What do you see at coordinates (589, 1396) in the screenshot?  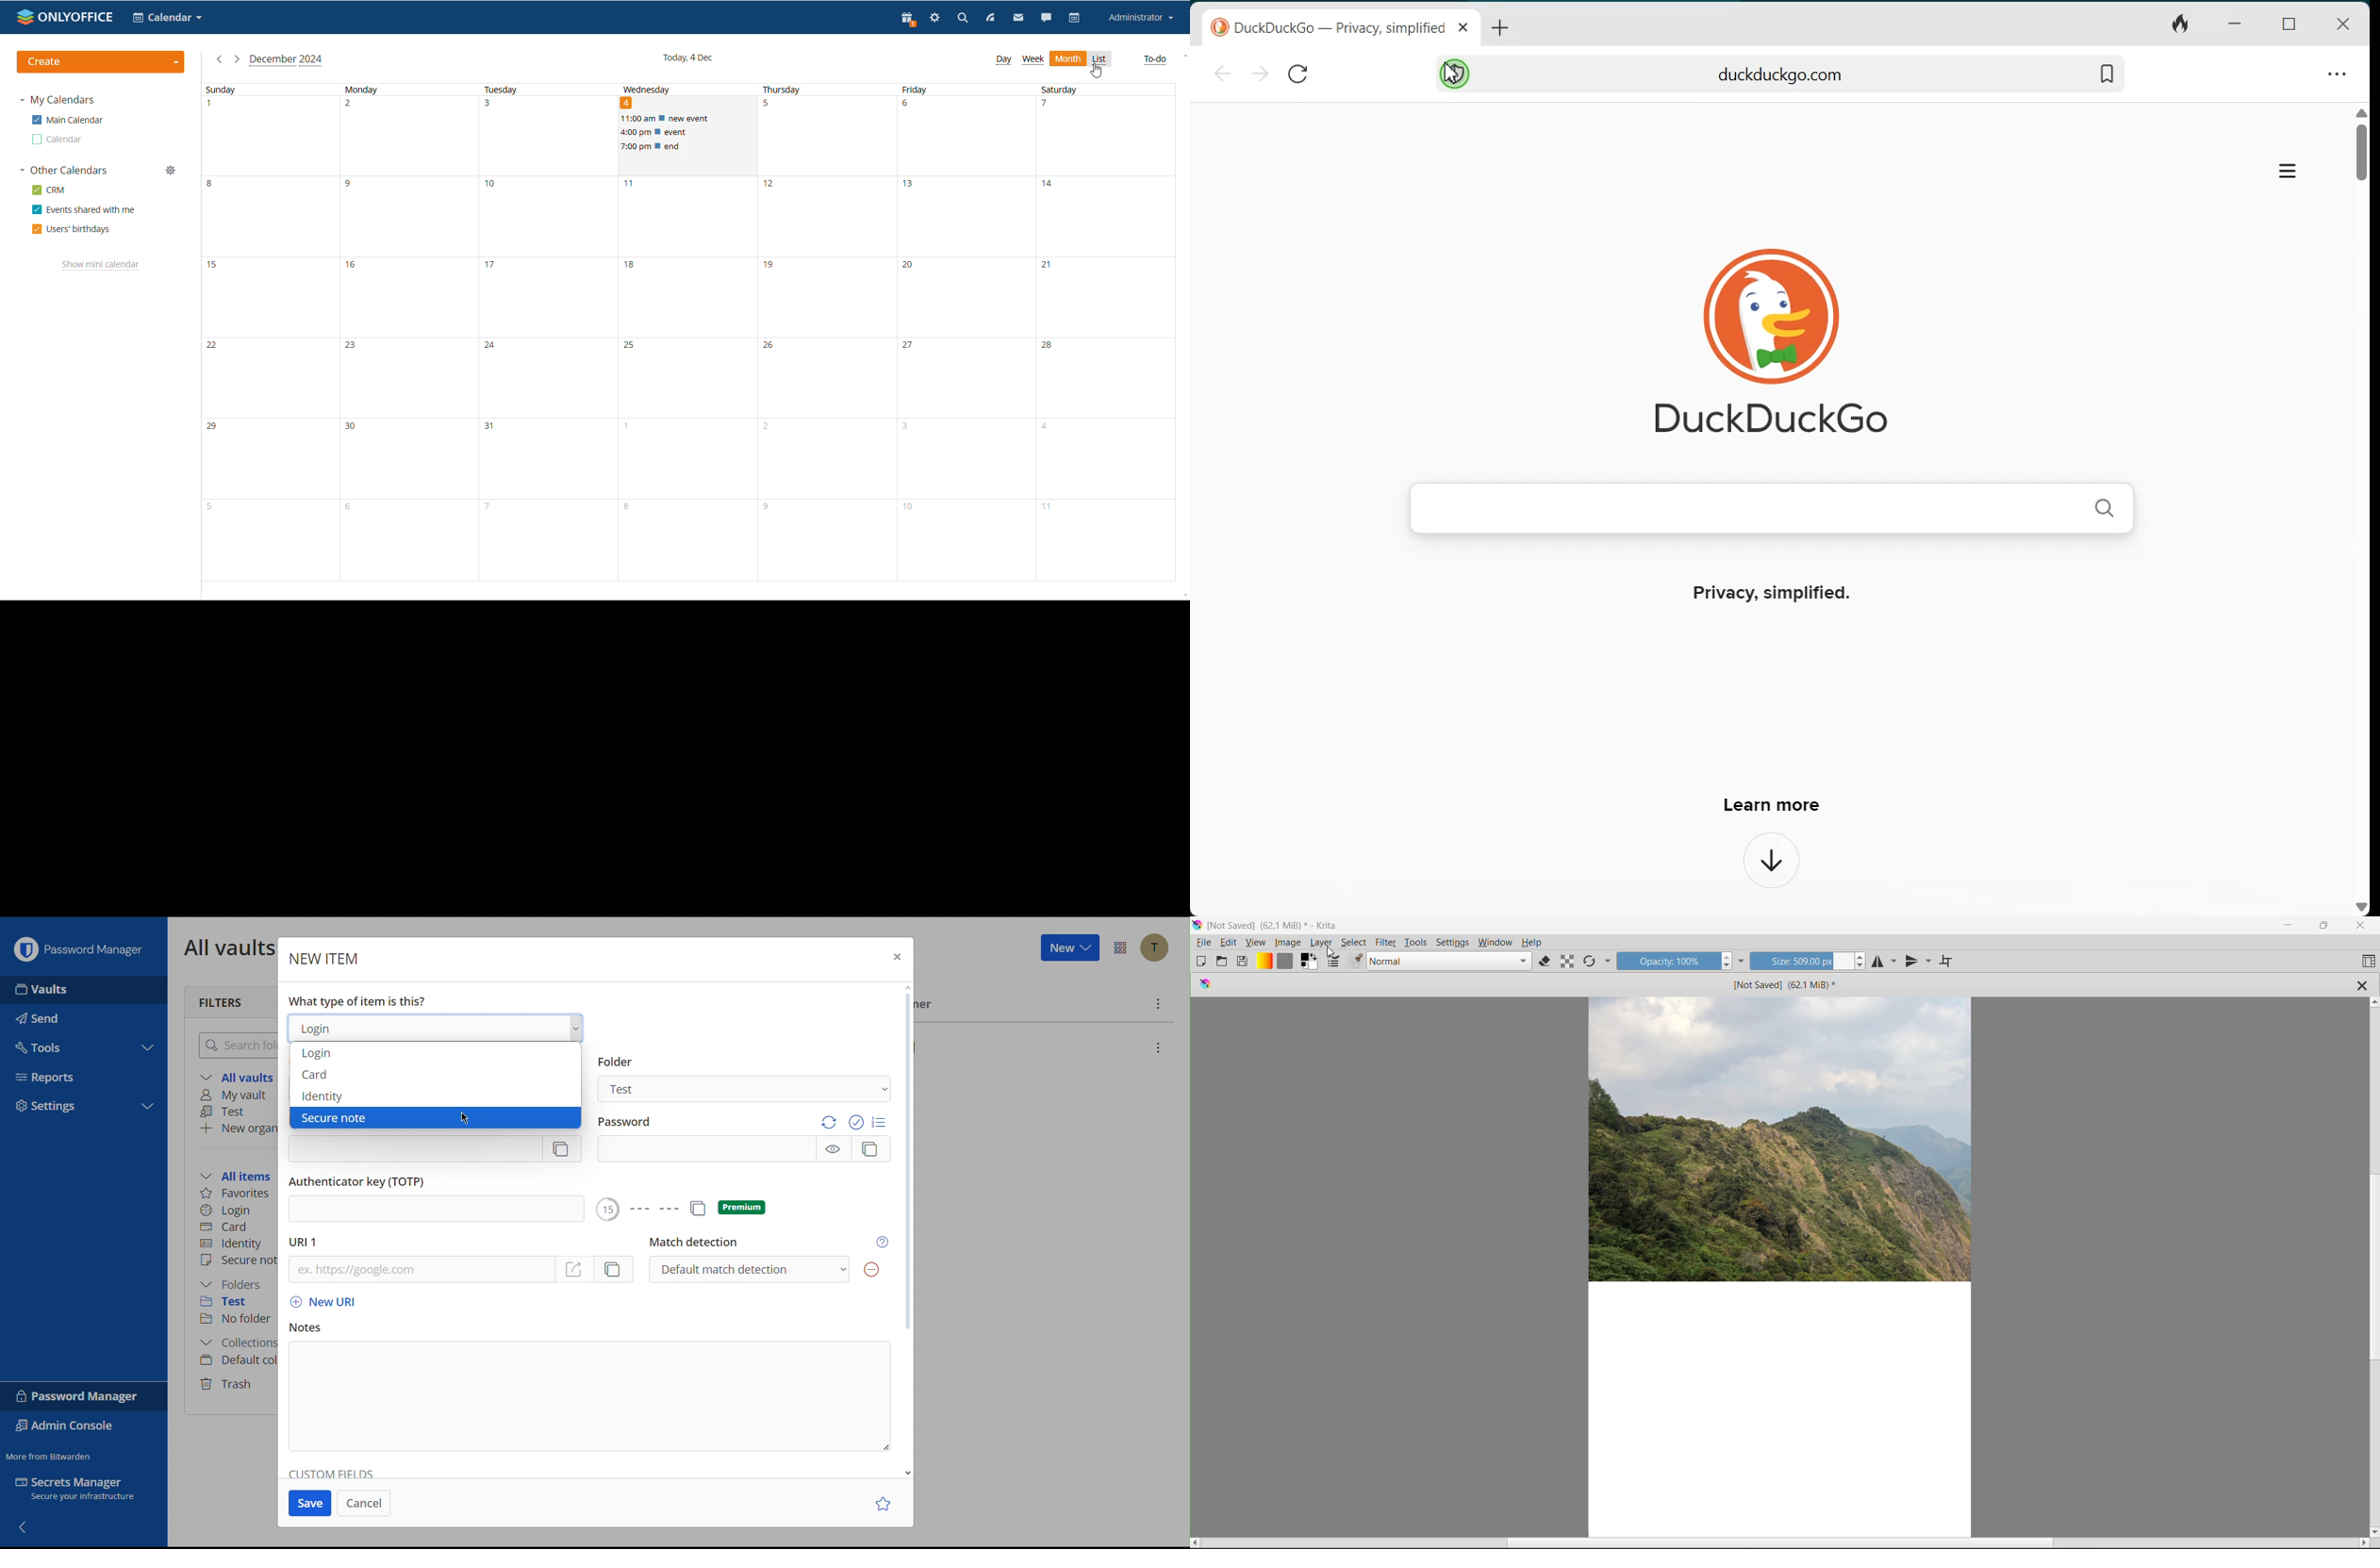 I see `Notes` at bounding box center [589, 1396].